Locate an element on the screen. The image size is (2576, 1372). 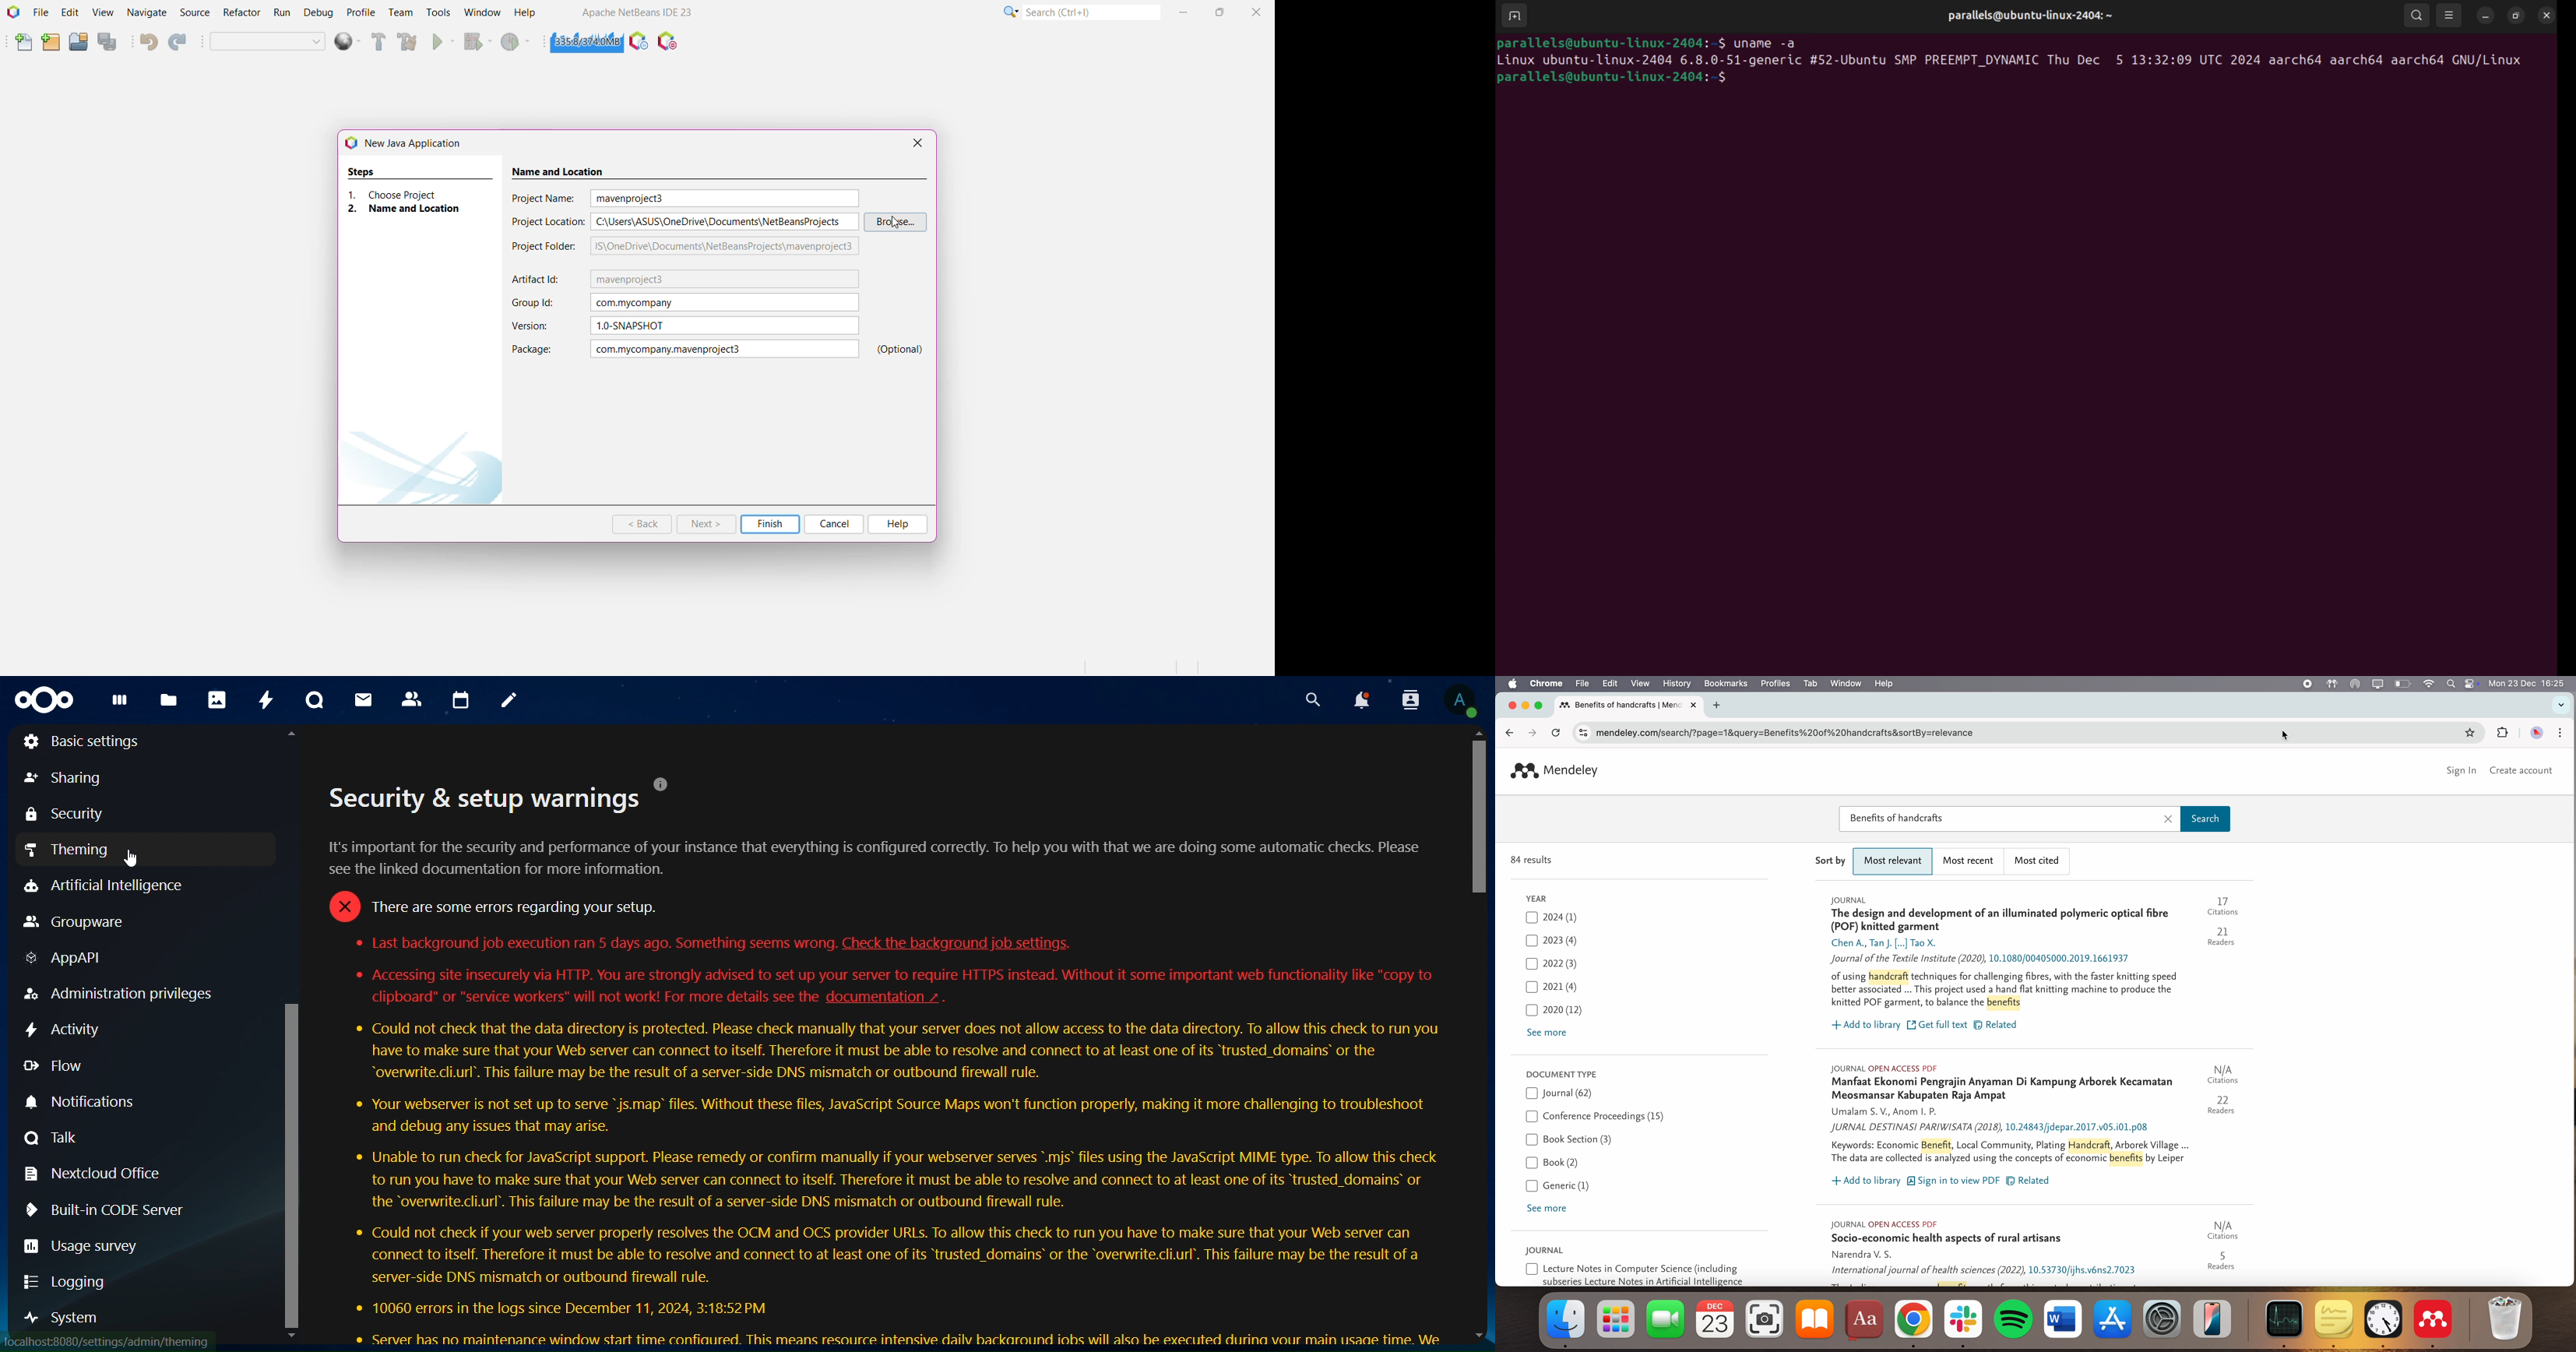
journal is located at coordinates (1561, 1094).